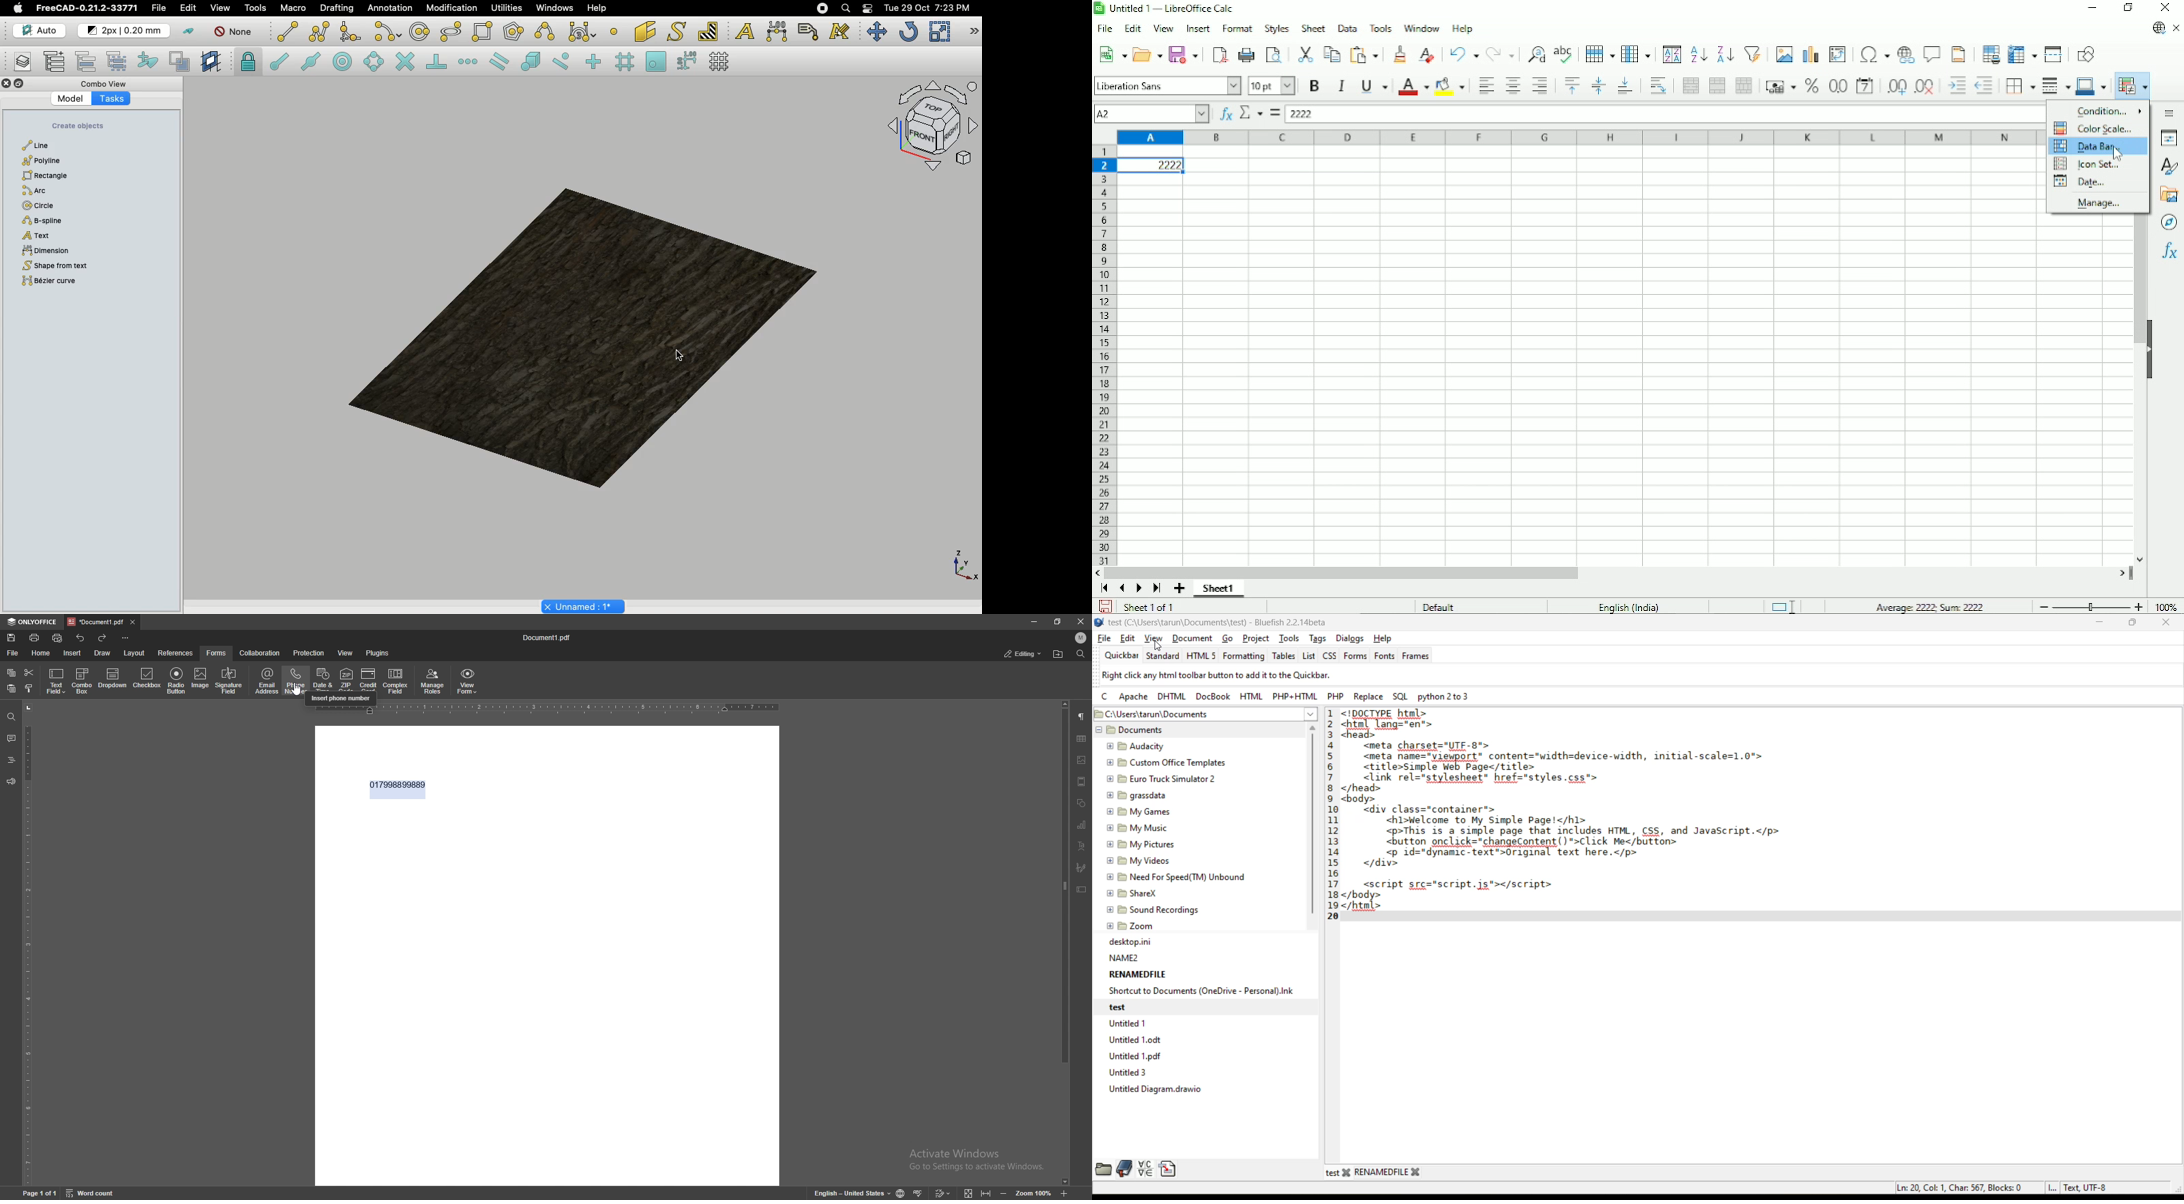  I want to click on Draft modification tools, so click(974, 31).